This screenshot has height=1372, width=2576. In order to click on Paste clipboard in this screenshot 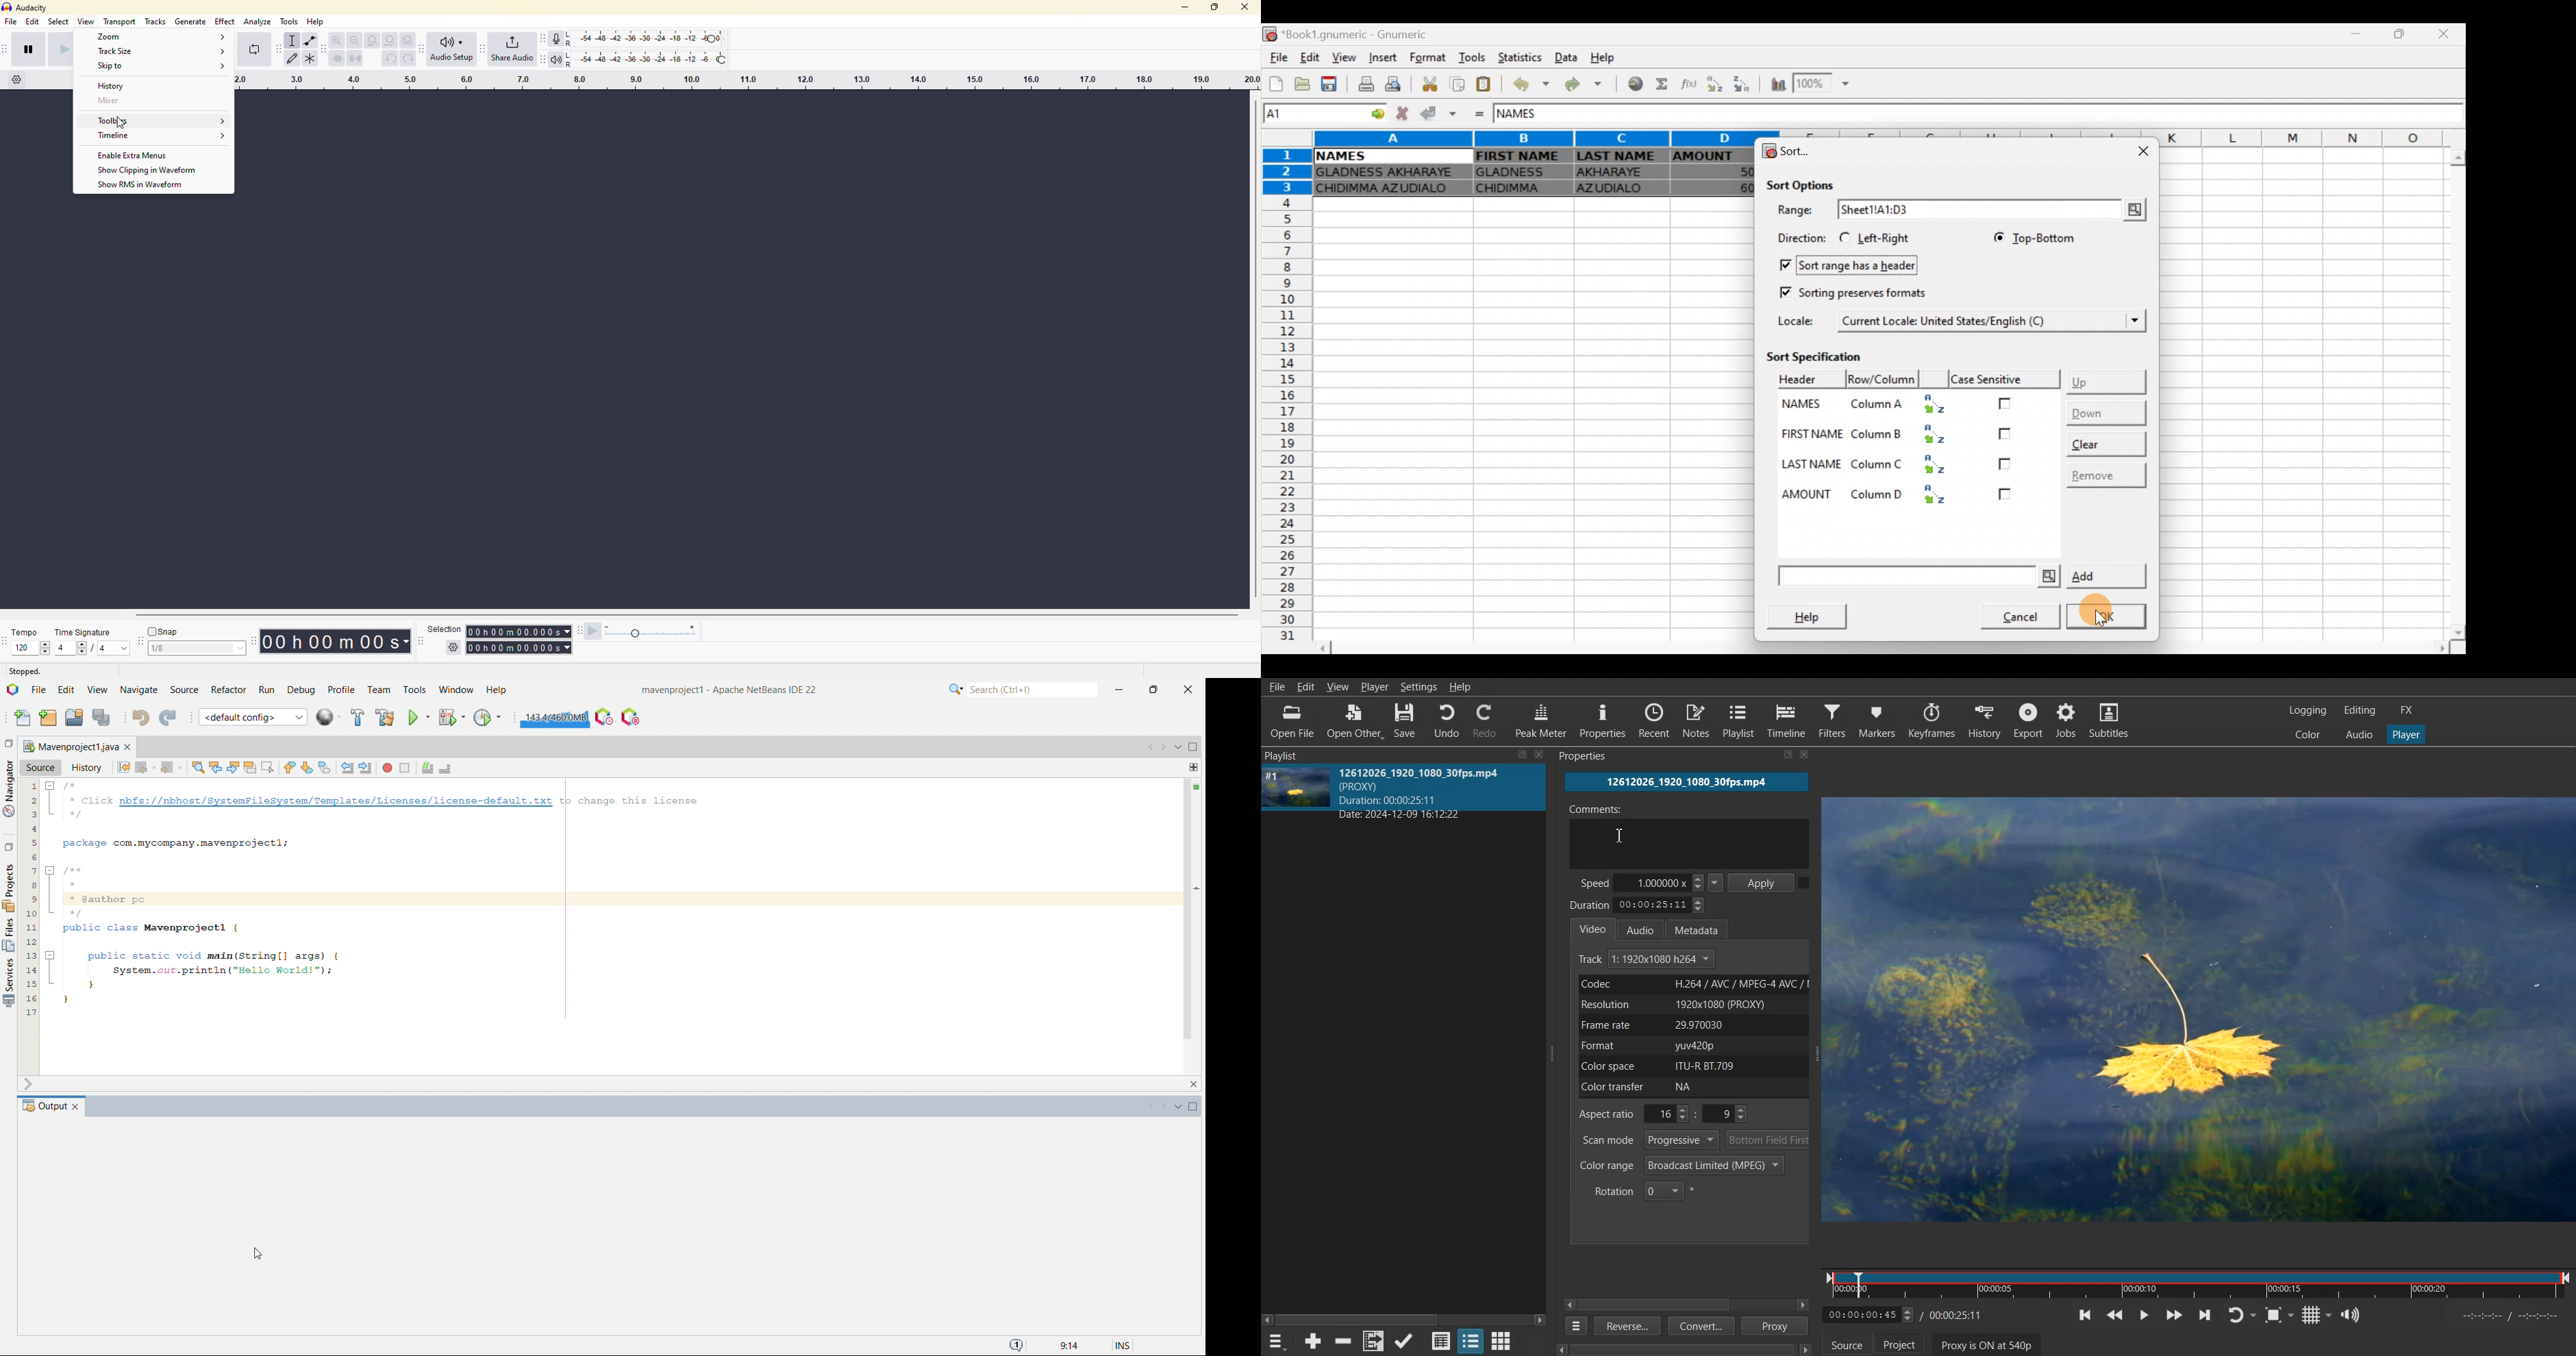, I will do `click(1483, 85)`.